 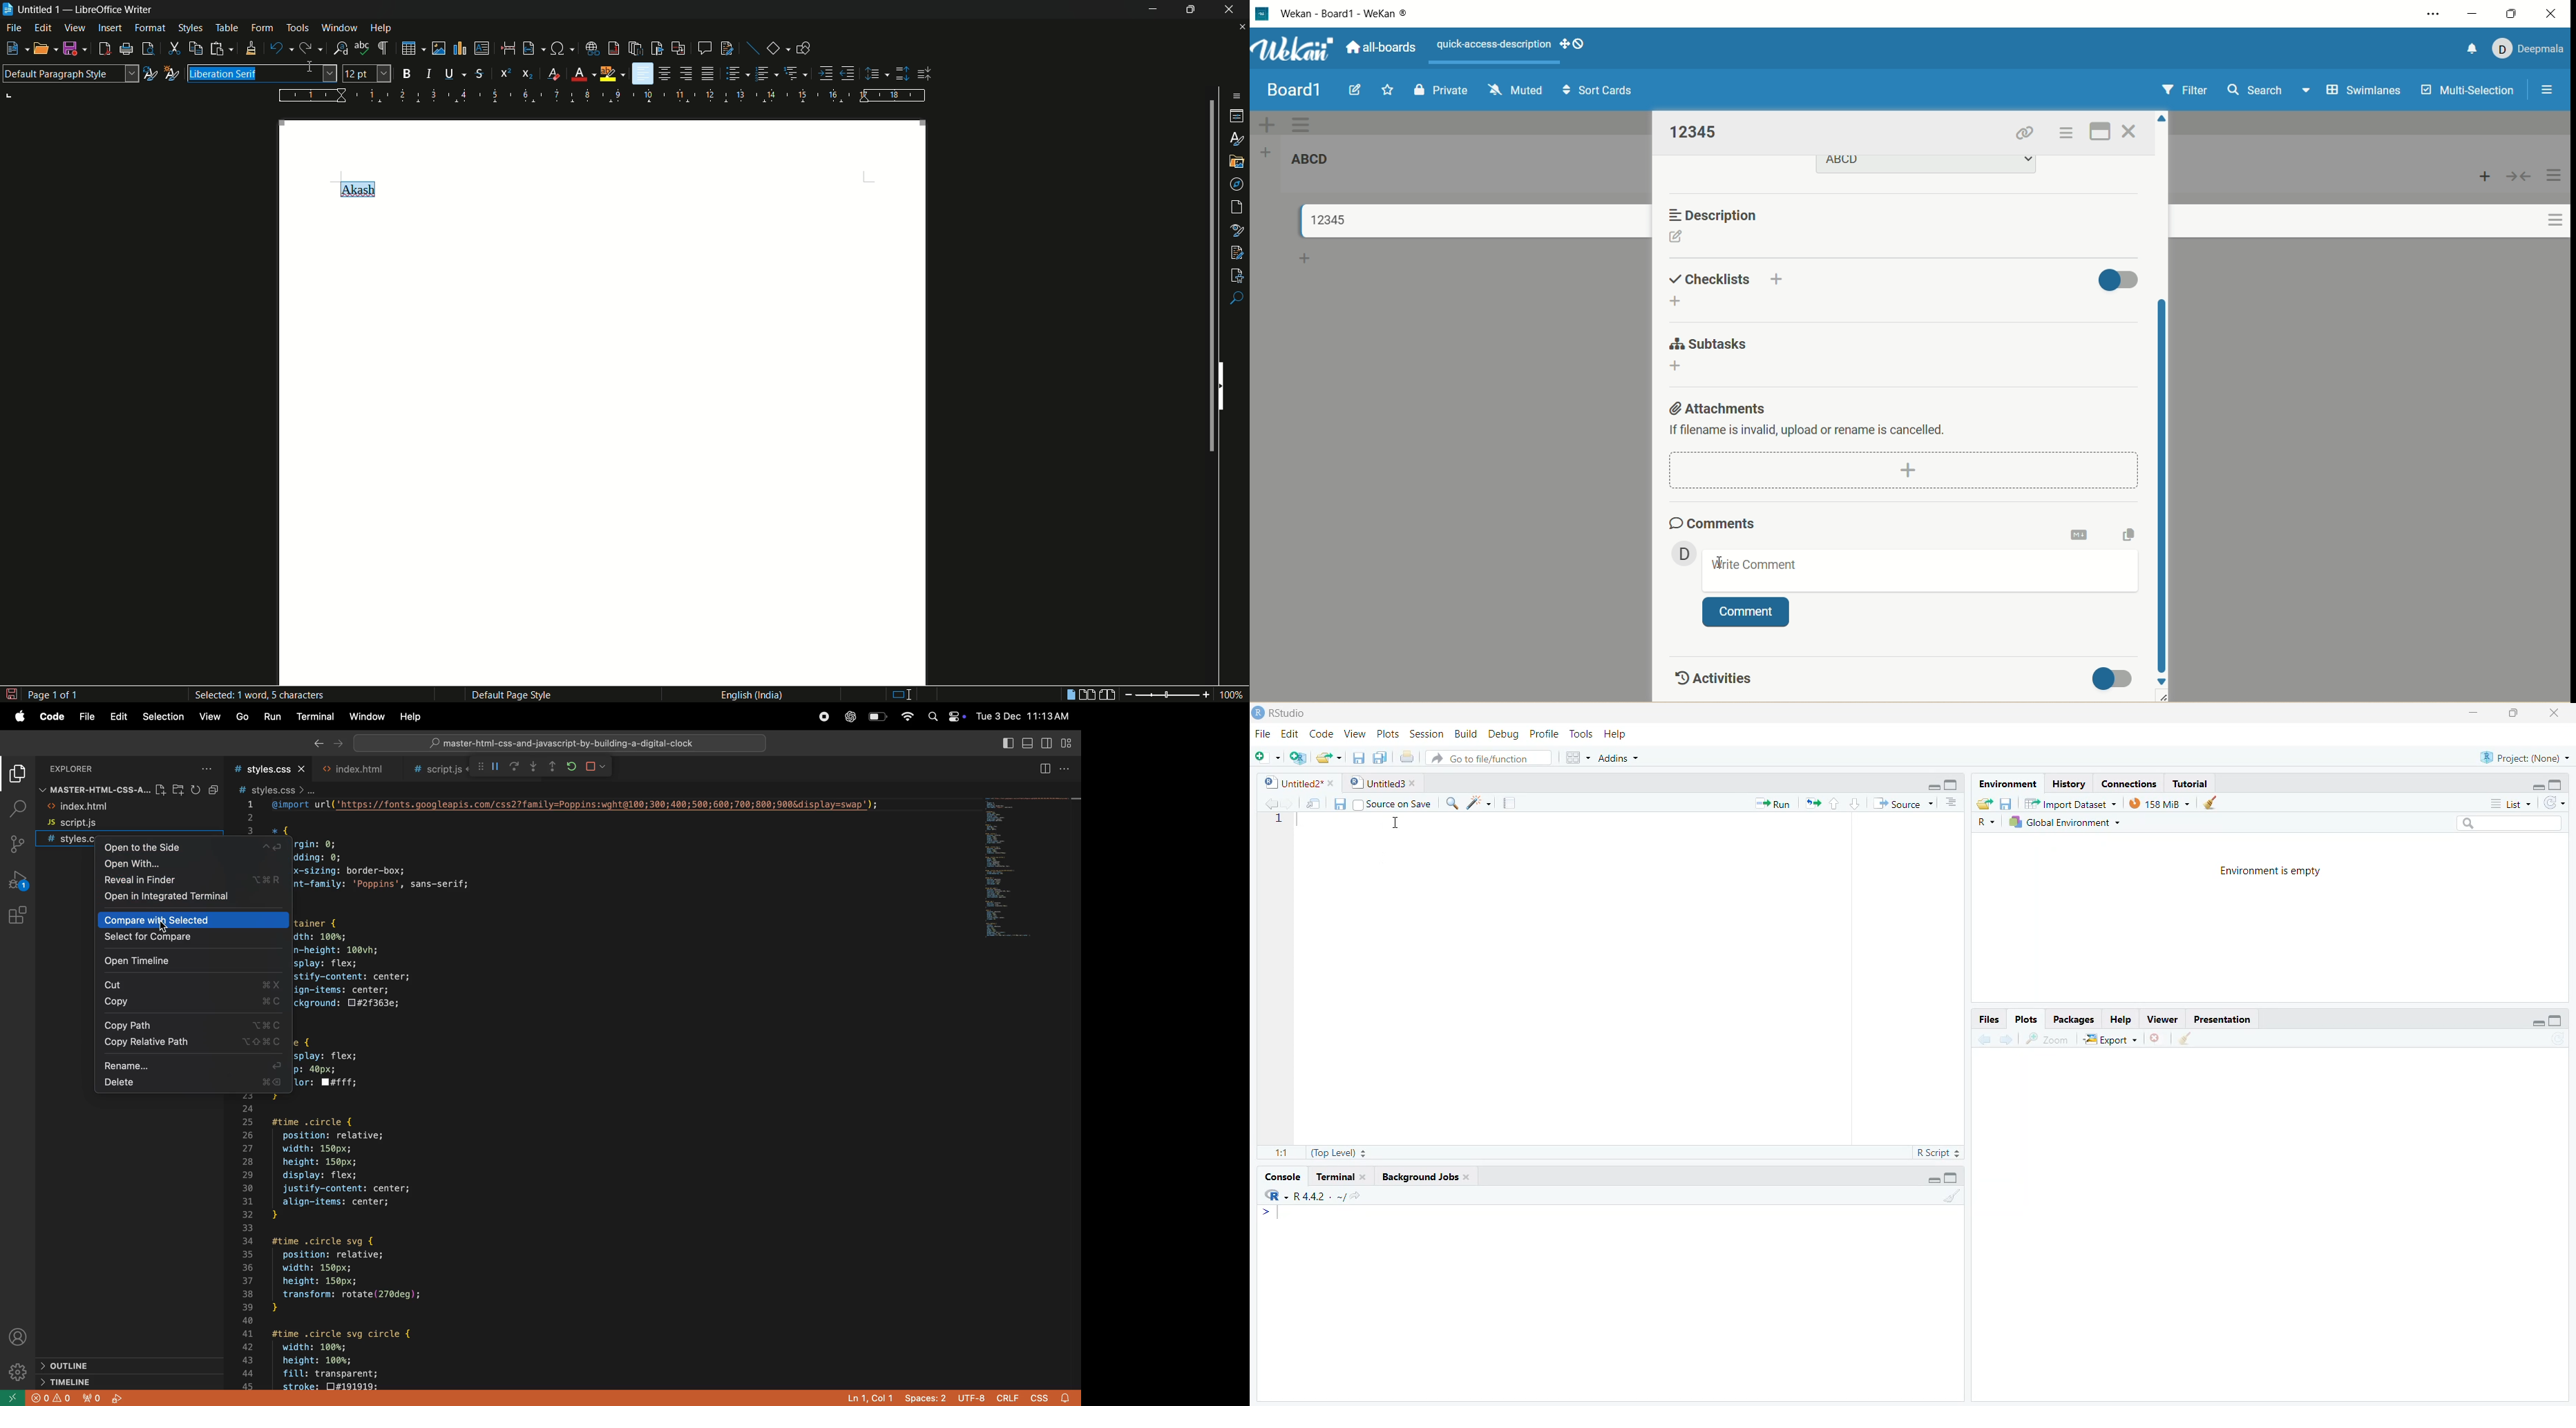 What do you see at coordinates (1609, 986) in the screenshot?
I see `Coding pane` at bounding box center [1609, 986].